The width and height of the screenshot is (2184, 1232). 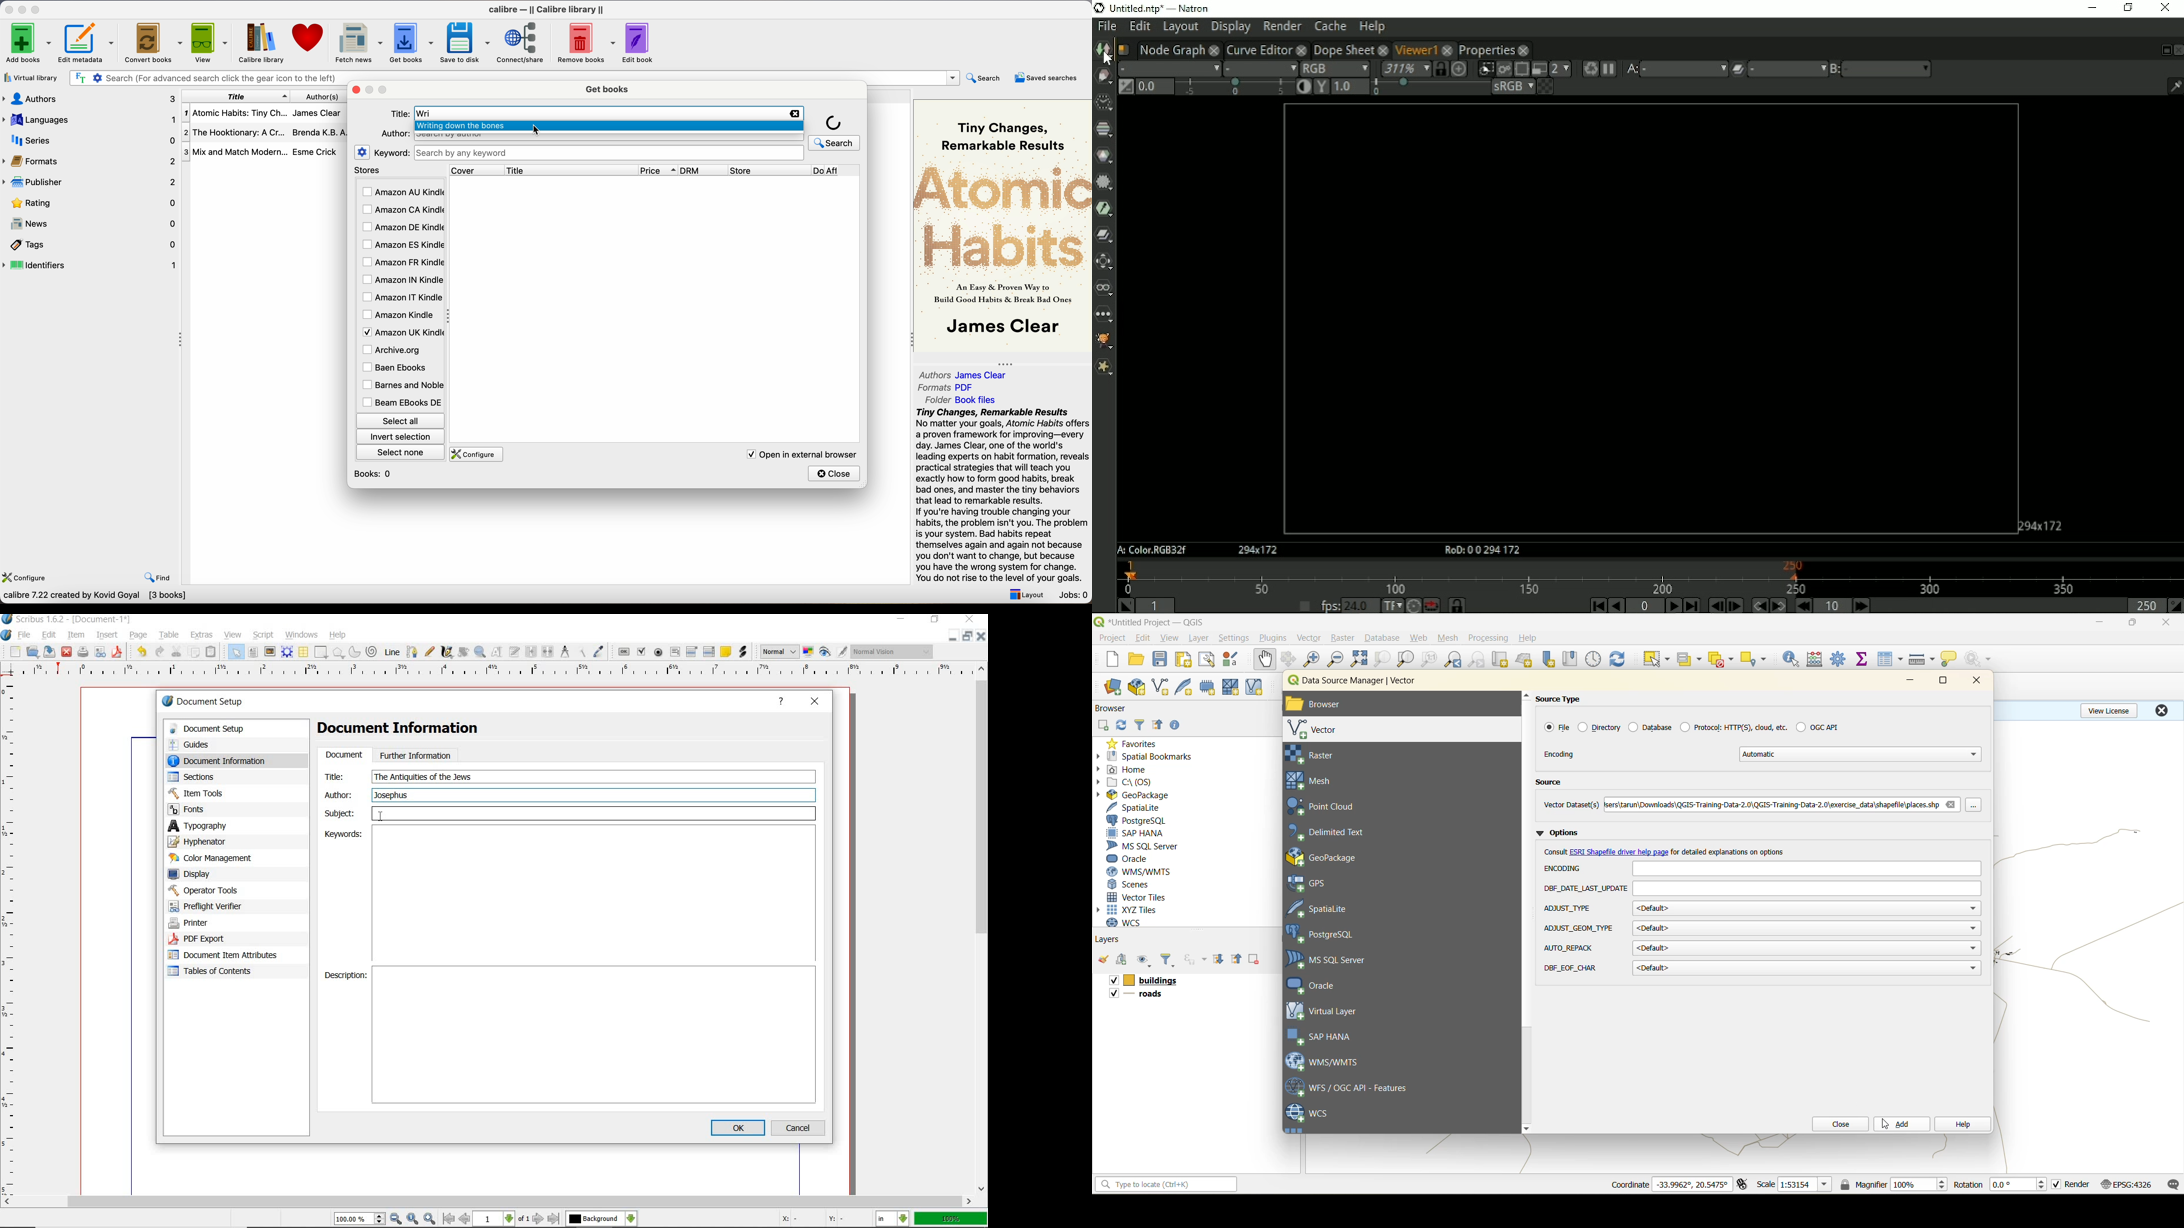 What do you see at coordinates (1453, 660) in the screenshot?
I see `zoom last` at bounding box center [1453, 660].